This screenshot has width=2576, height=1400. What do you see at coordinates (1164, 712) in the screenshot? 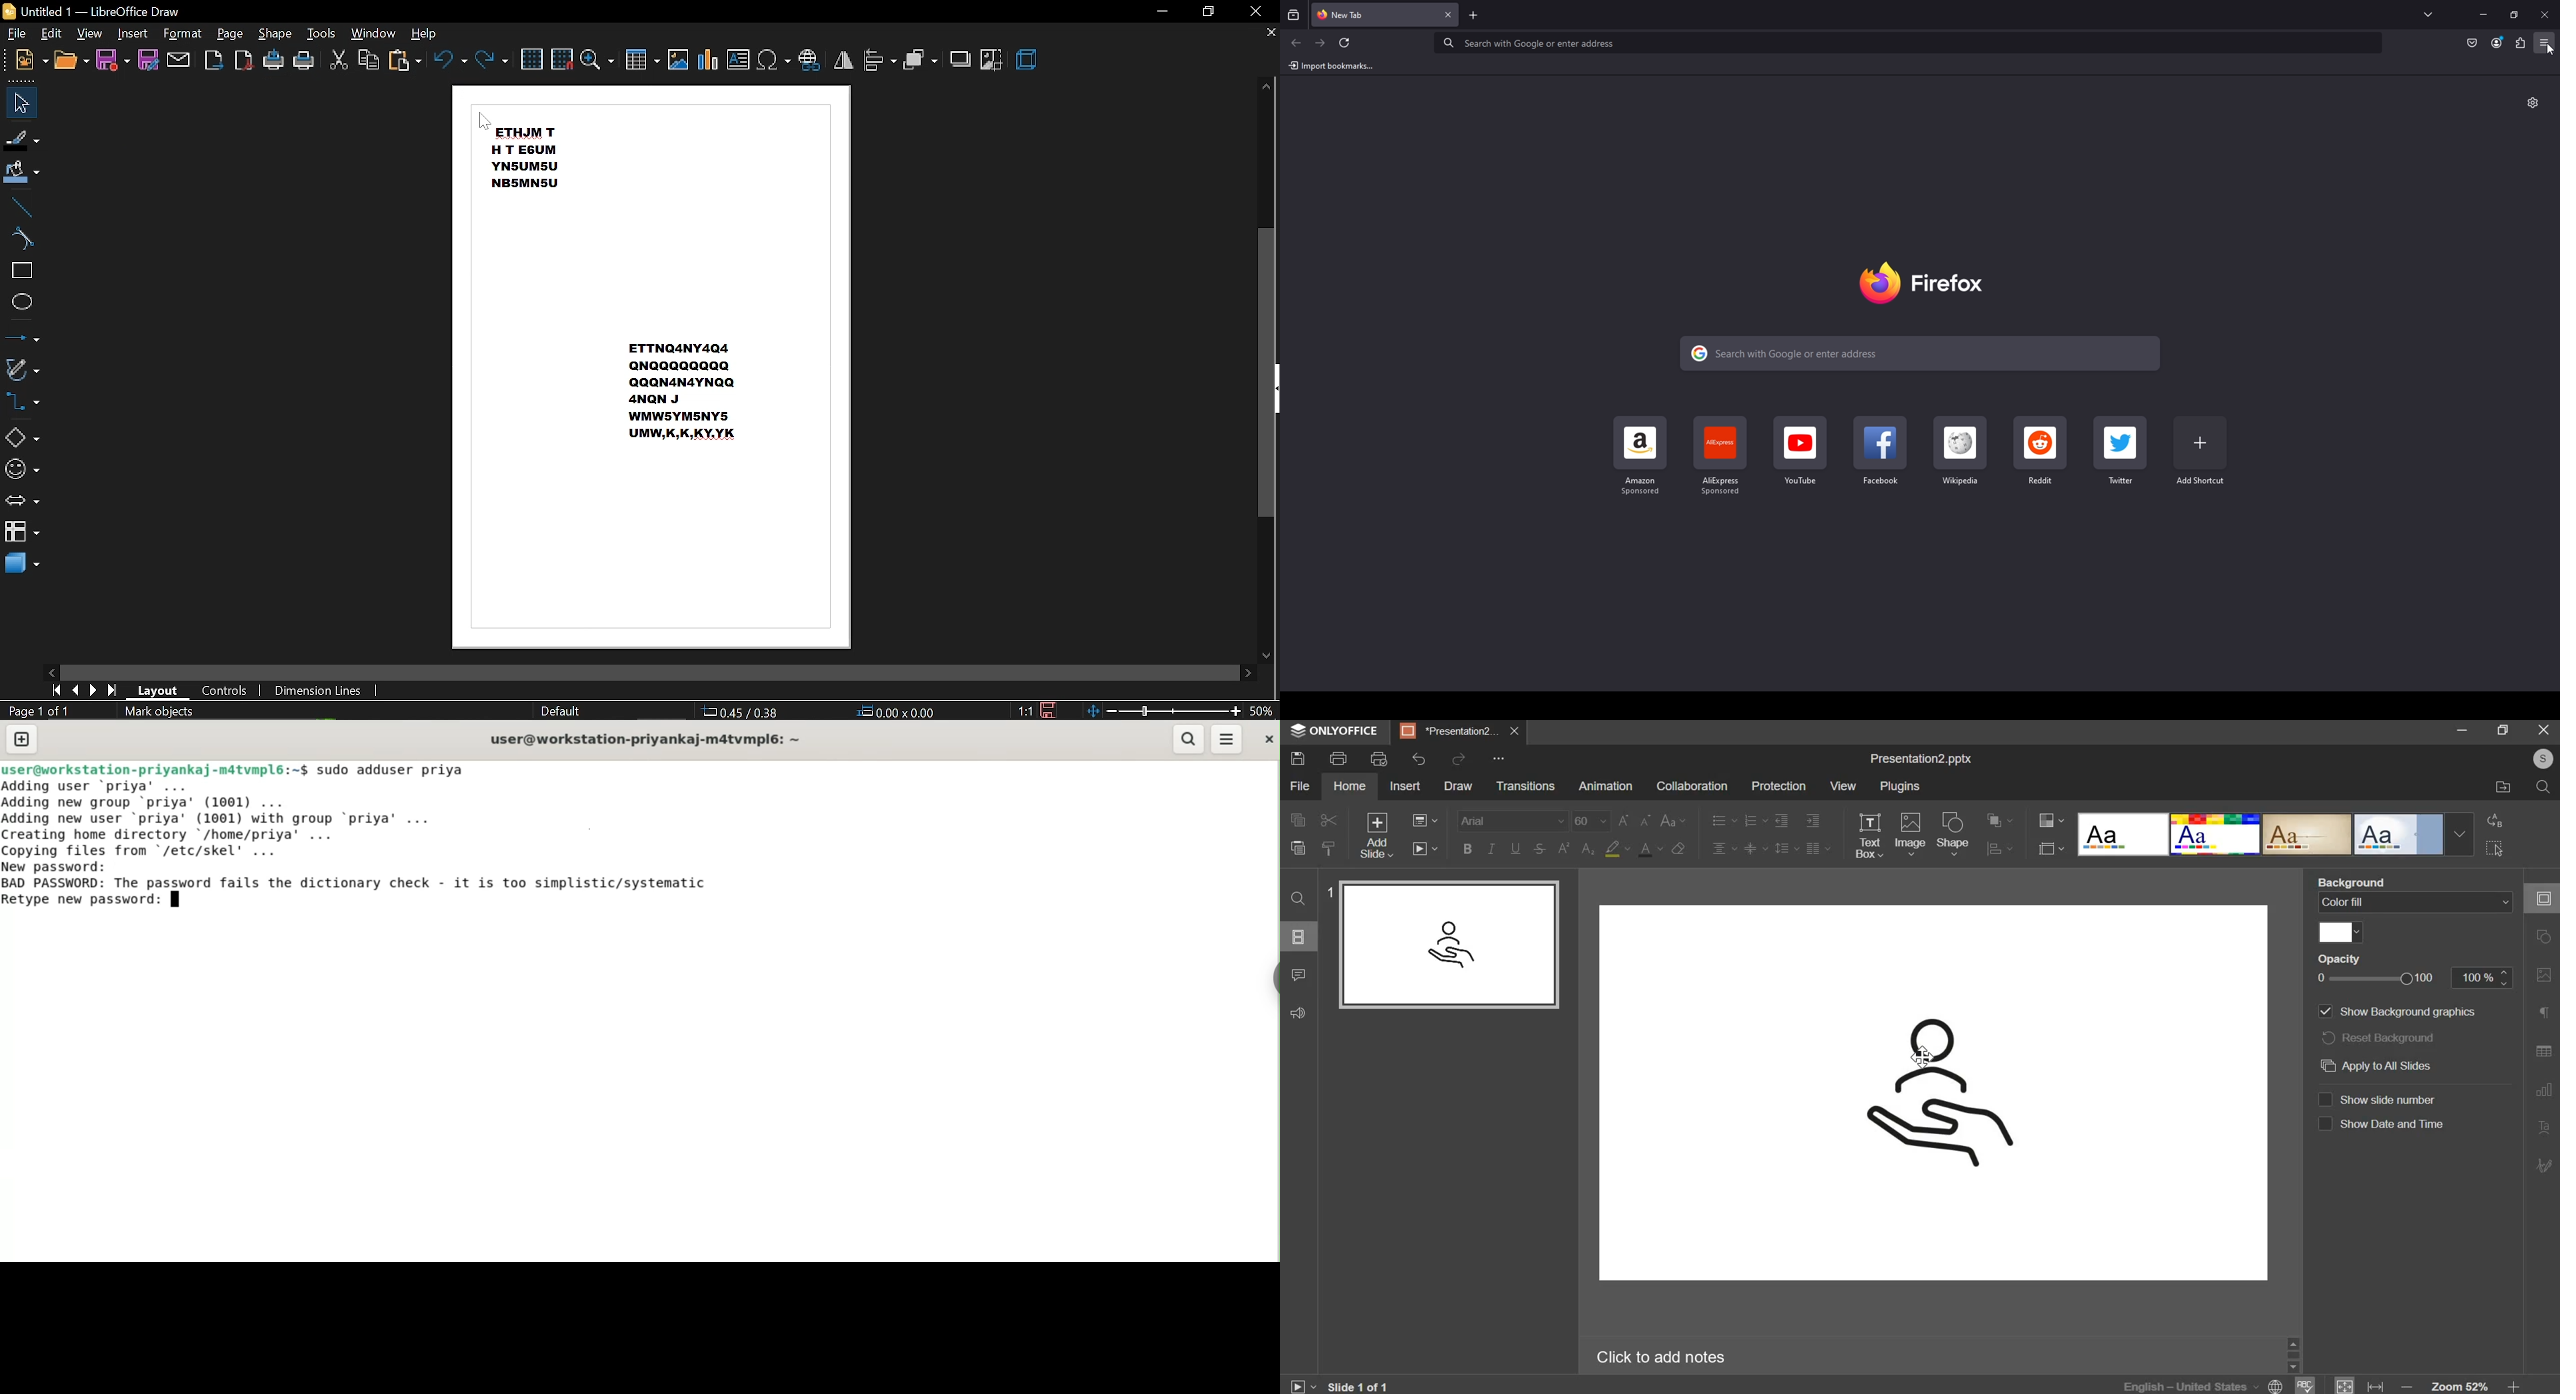
I see `change zoom` at bounding box center [1164, 712].